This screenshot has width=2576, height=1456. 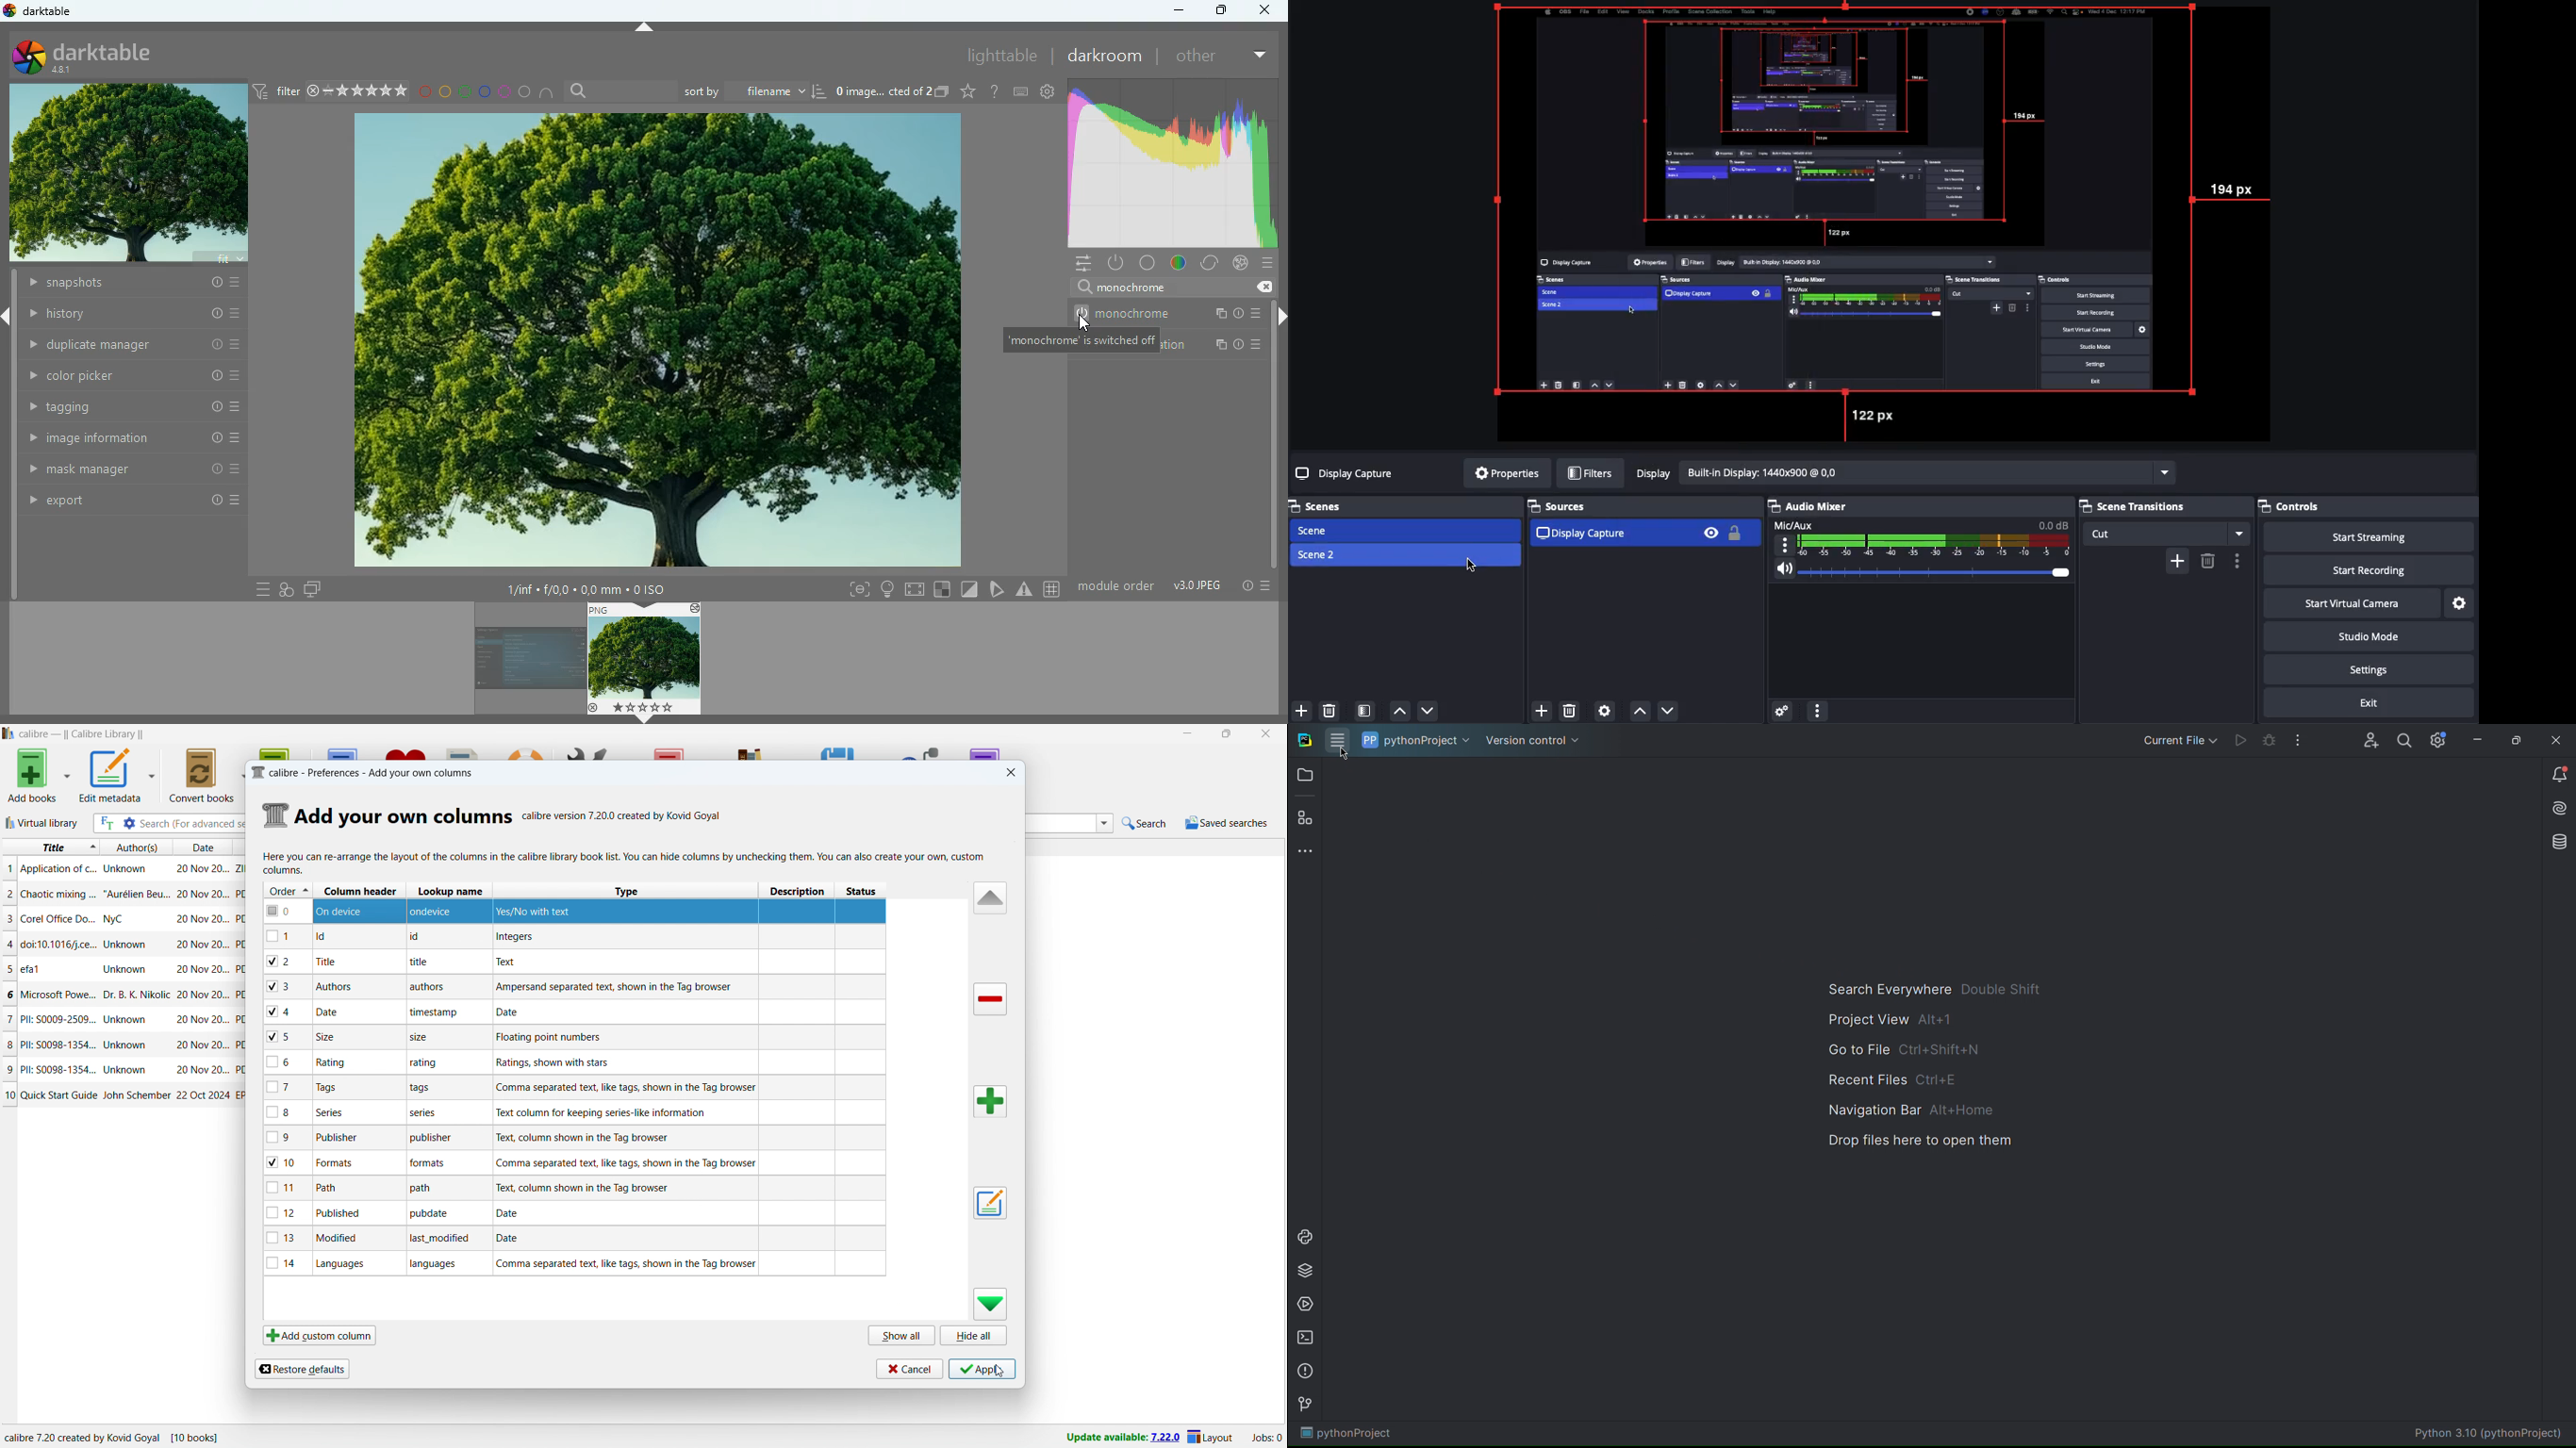 What do you see at coordinates (283, 1138) in the screenshot?
I see `9` at bounding box center [283, 1138].